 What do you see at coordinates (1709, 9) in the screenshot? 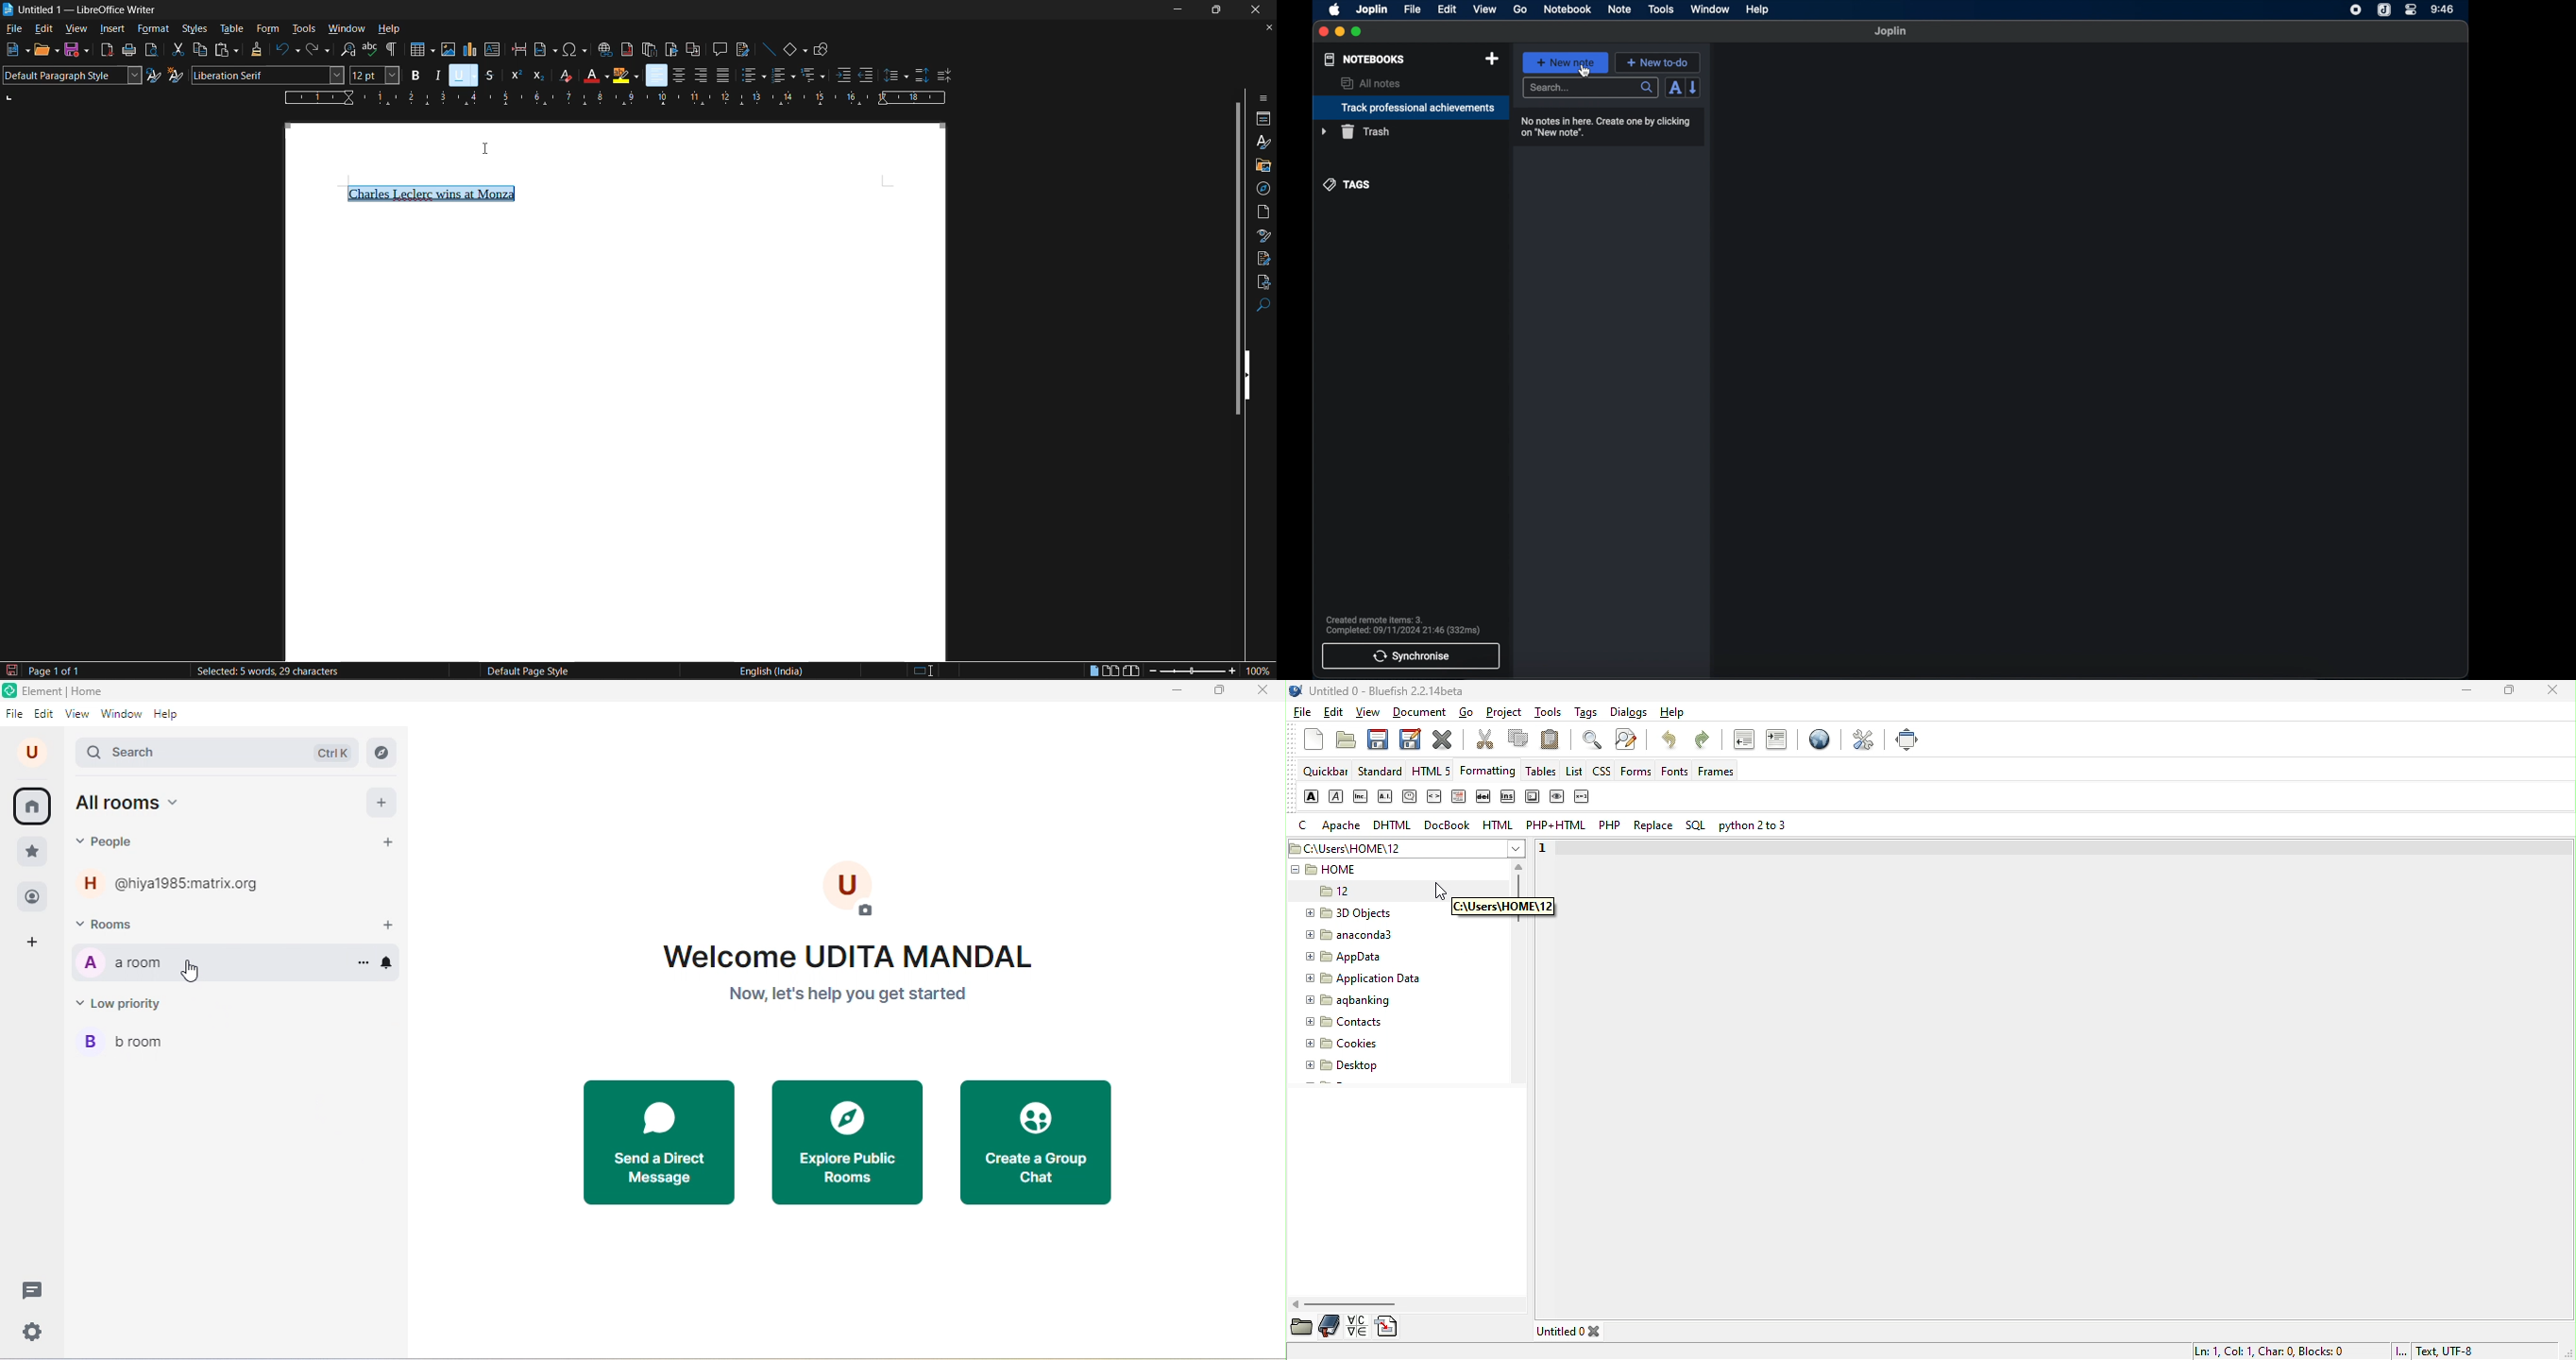
I see `window` at bounding box center [1709, 9].